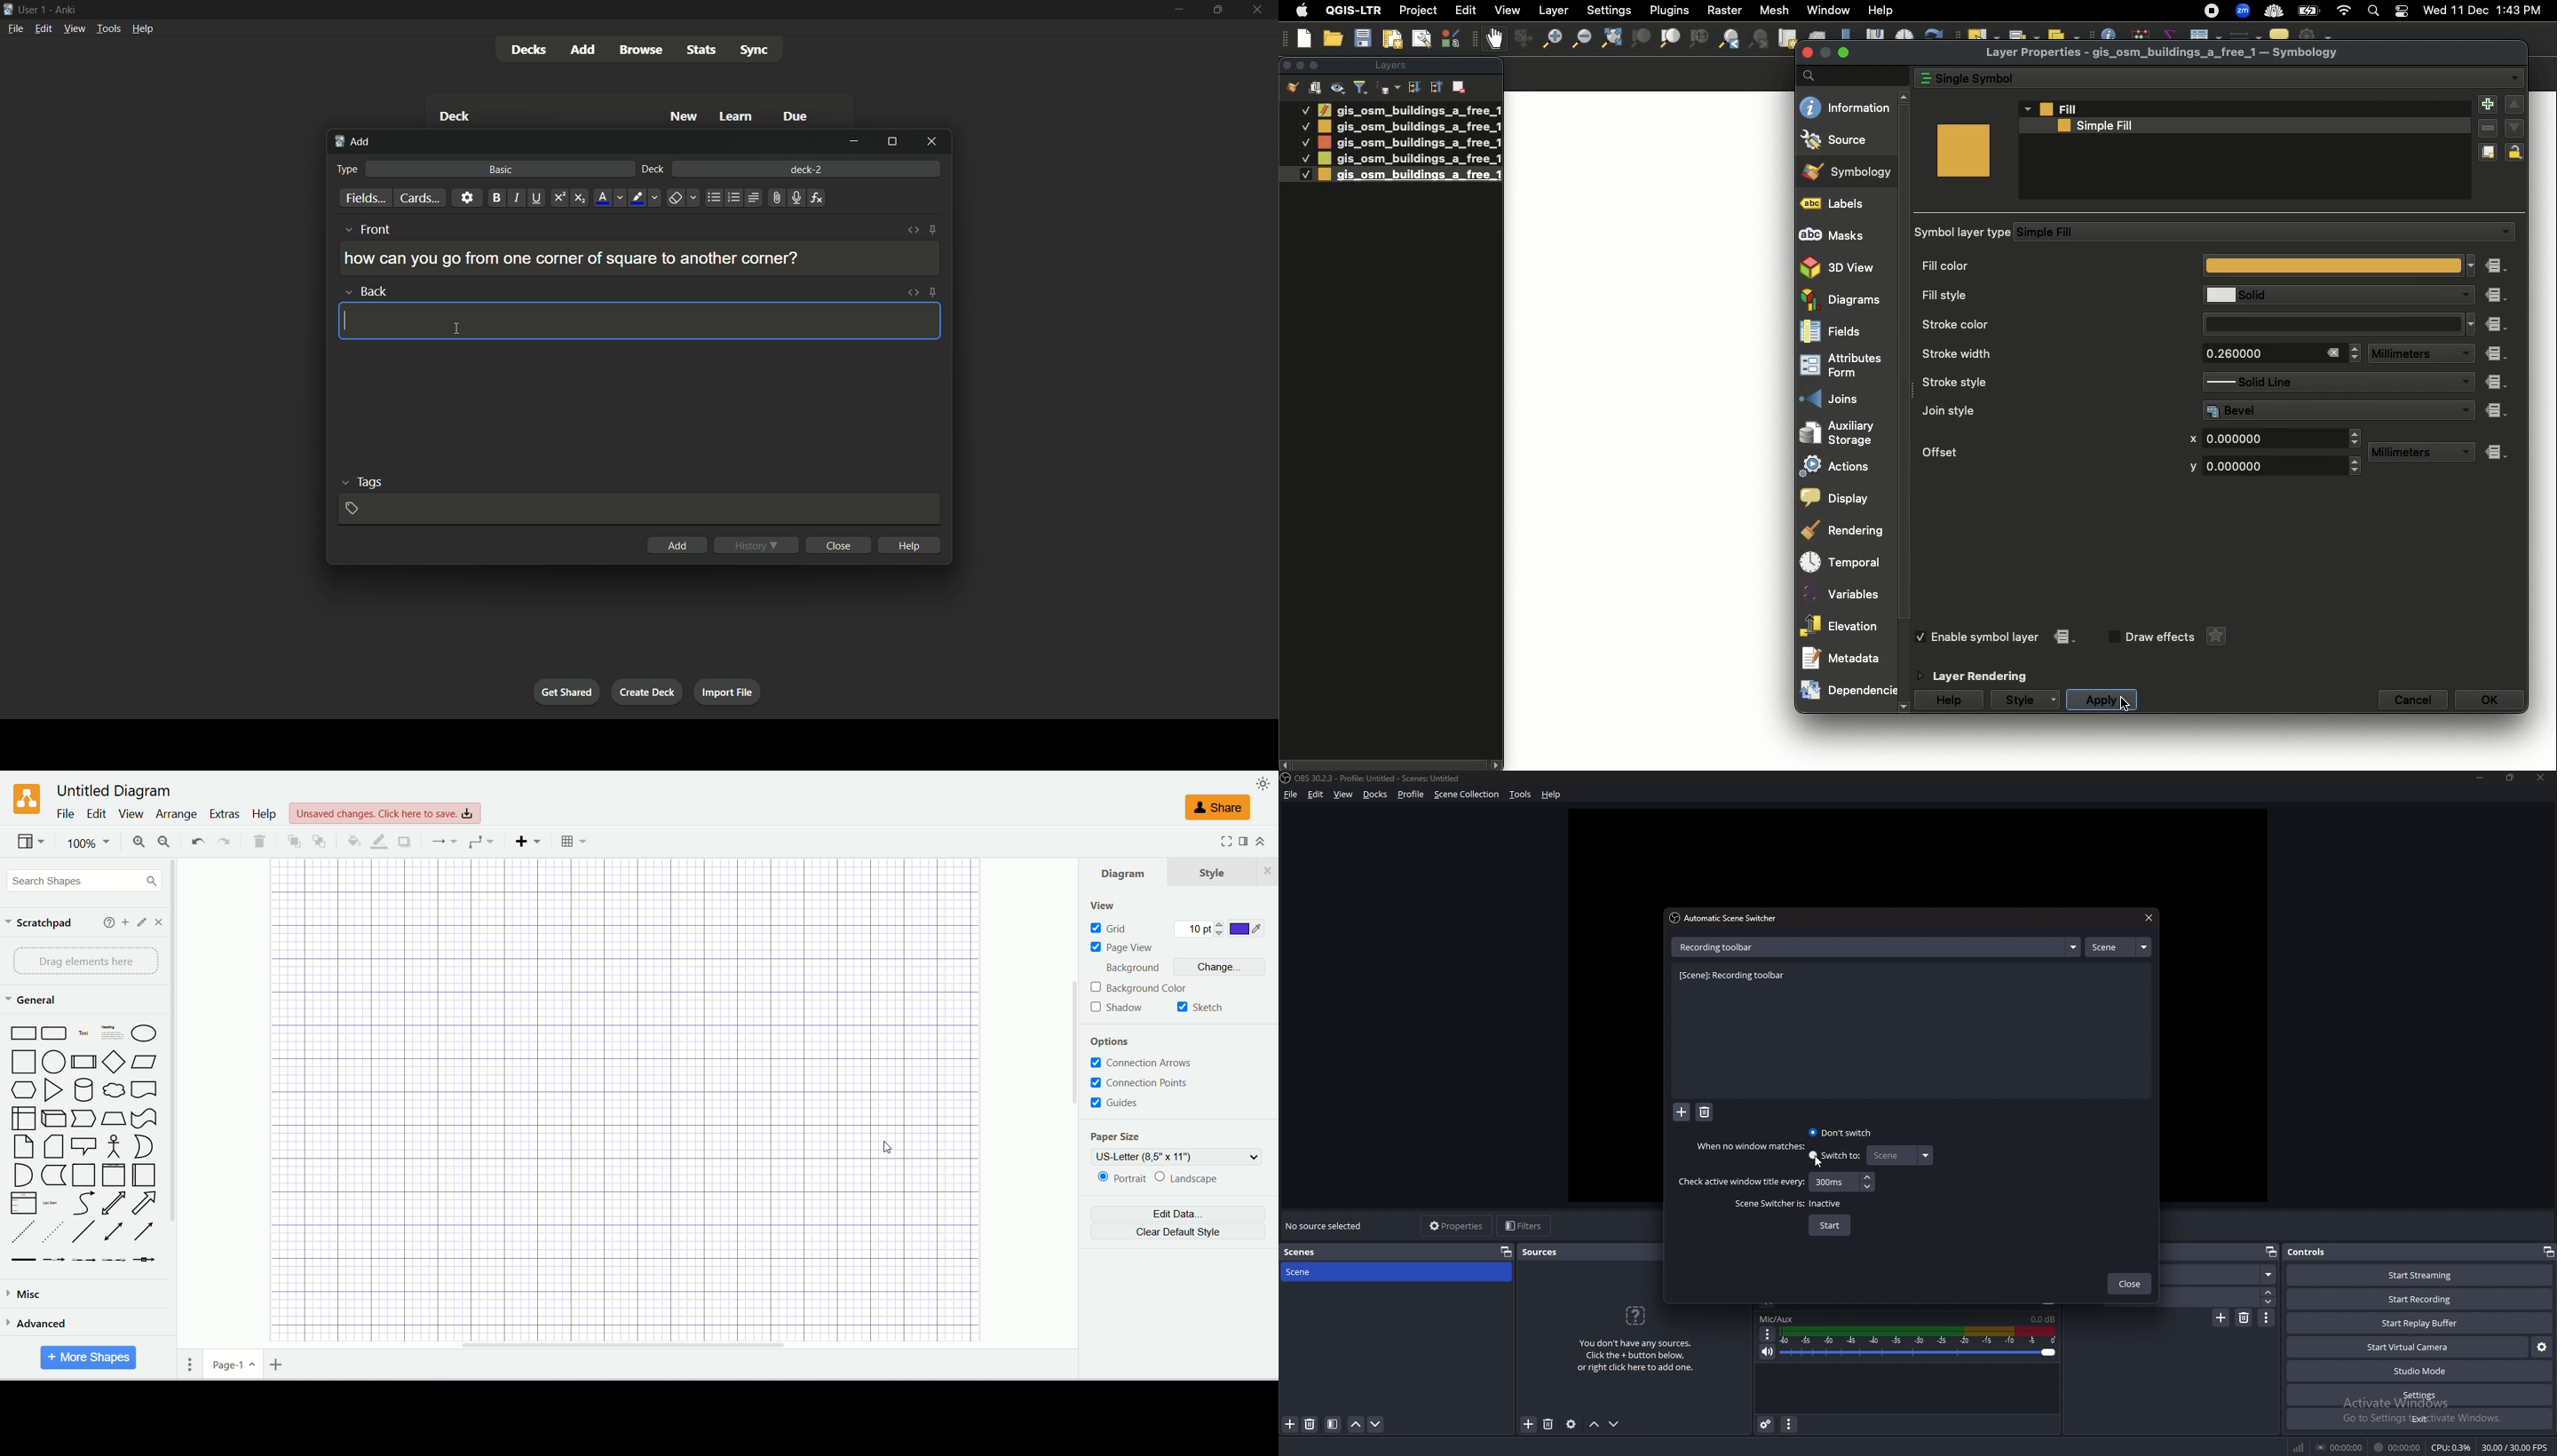  Describe the element at coordinates (444, 841) in the screenshot. I see `connections` at that location.